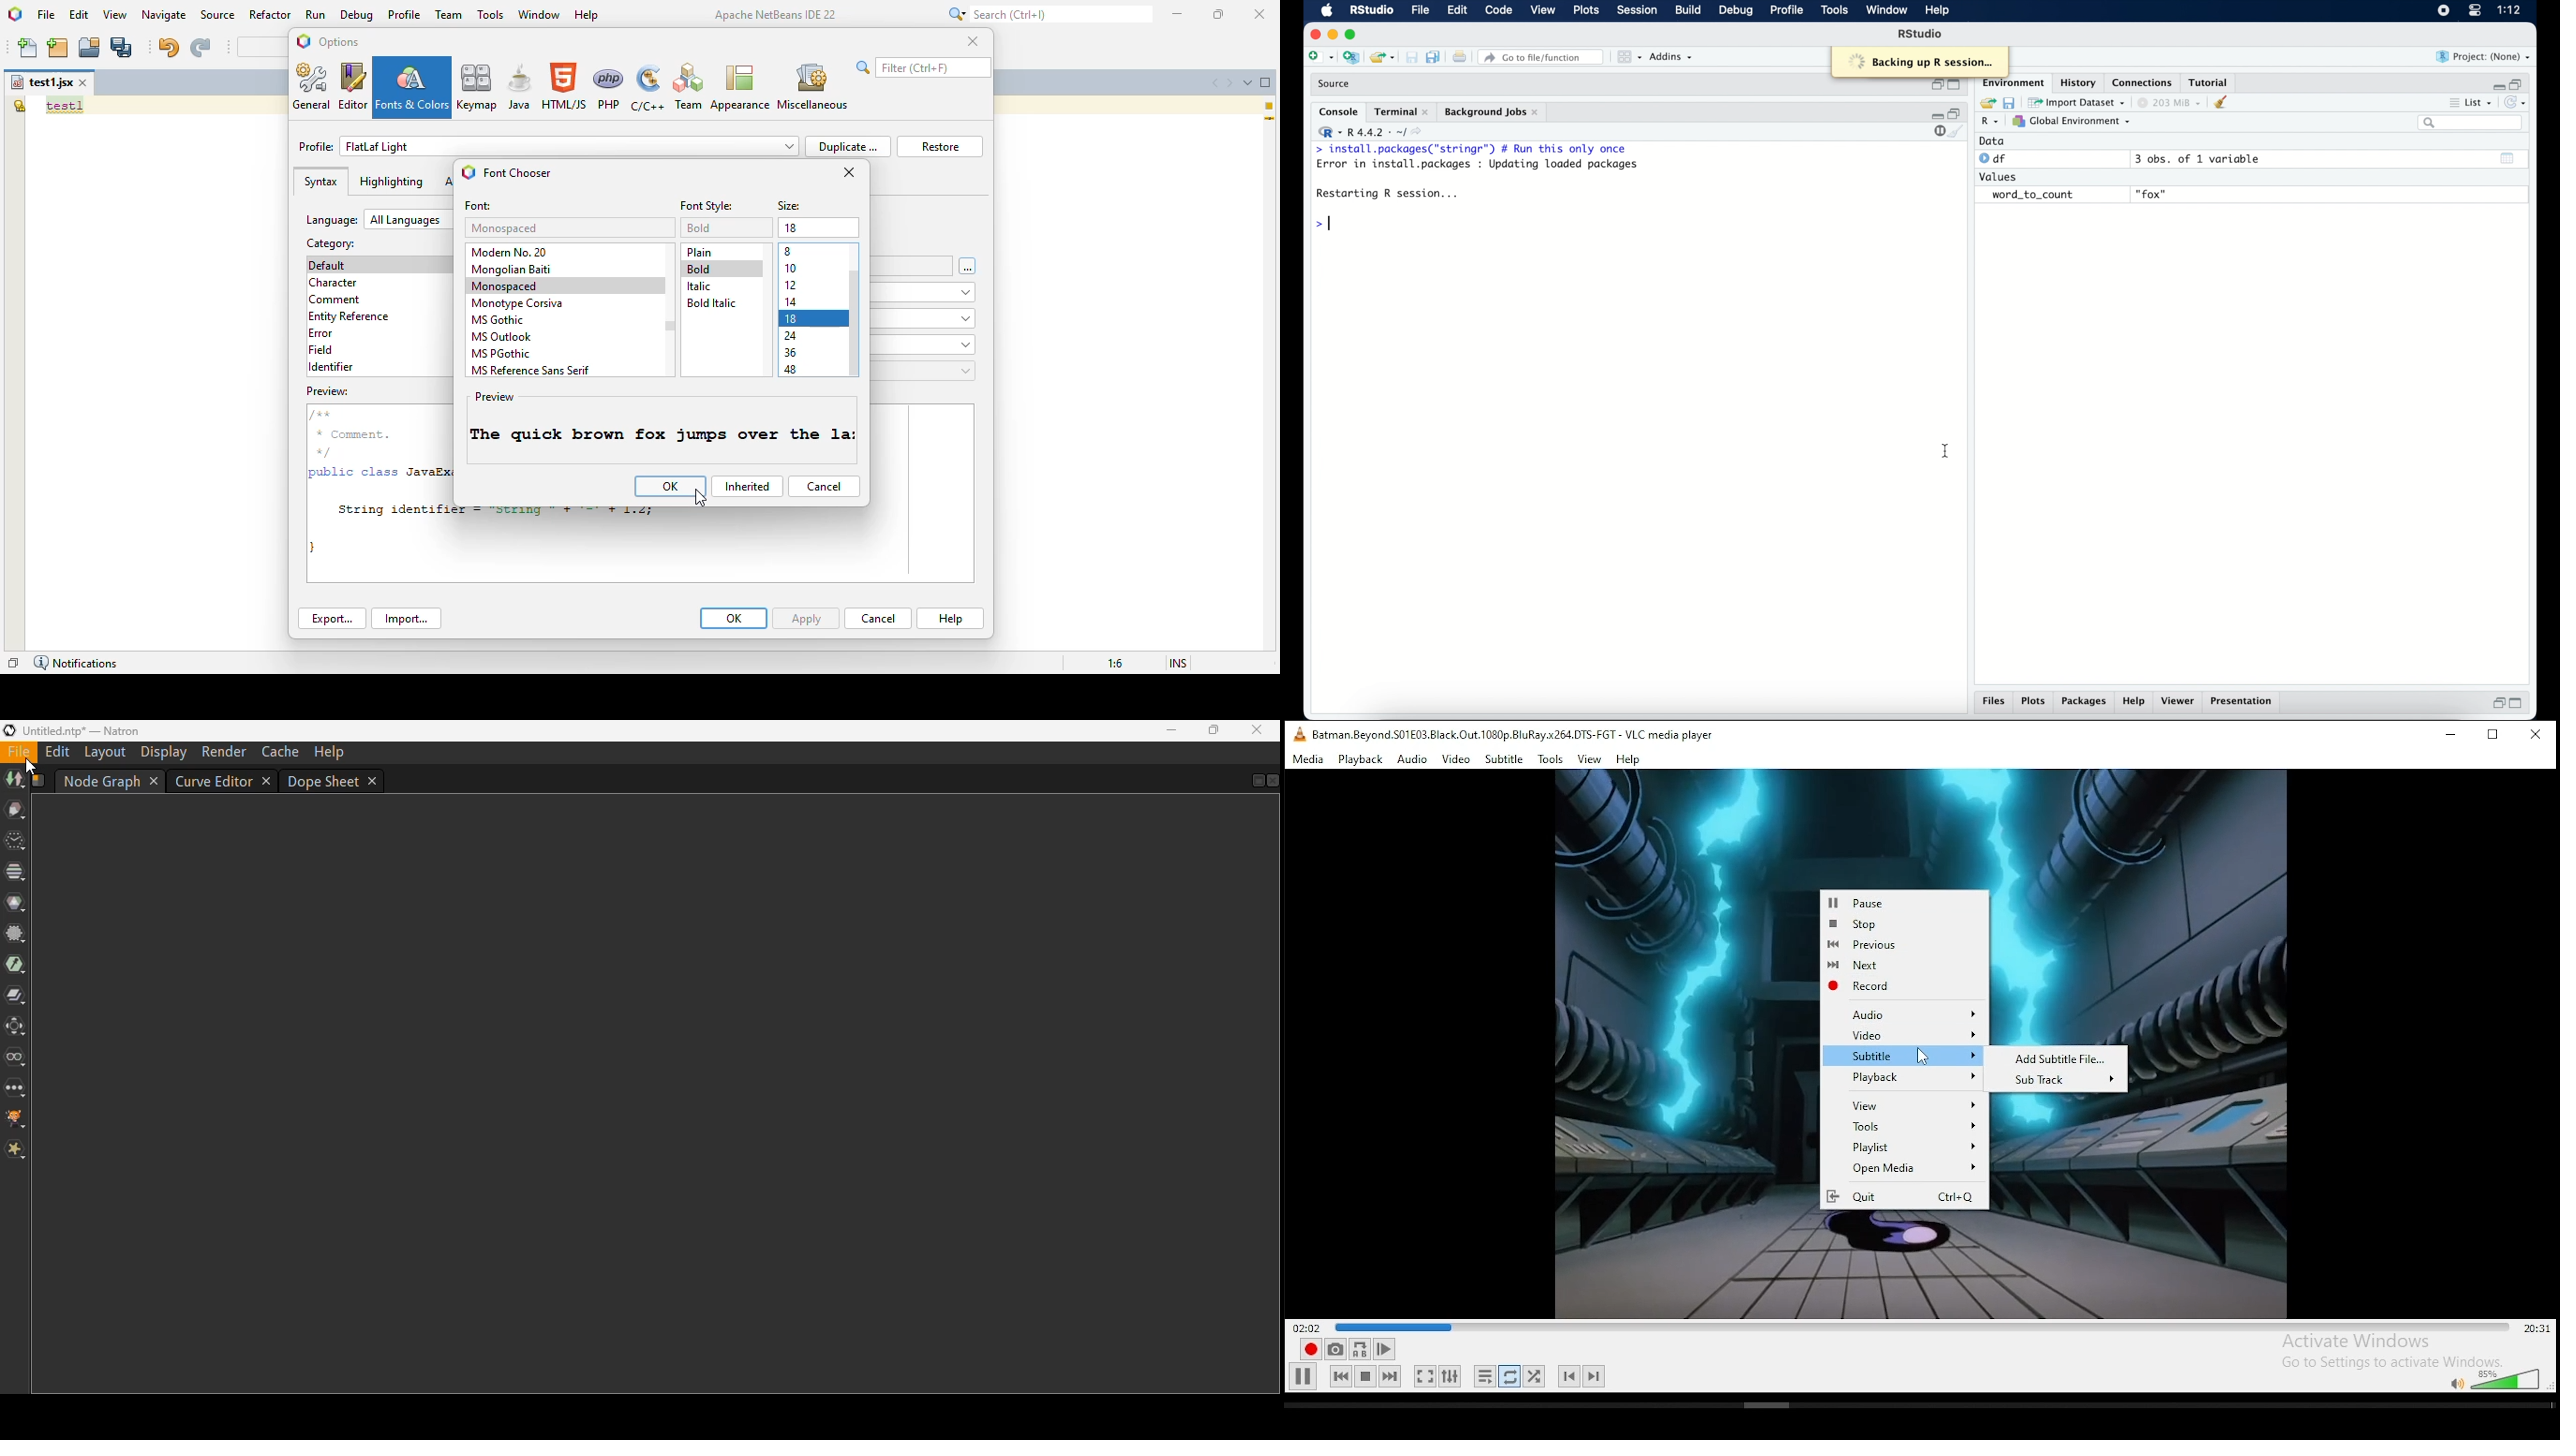  What do you see at coordinates (1413, 58) in the screenshot?
I see `save` at bounding box center [1413, 58].